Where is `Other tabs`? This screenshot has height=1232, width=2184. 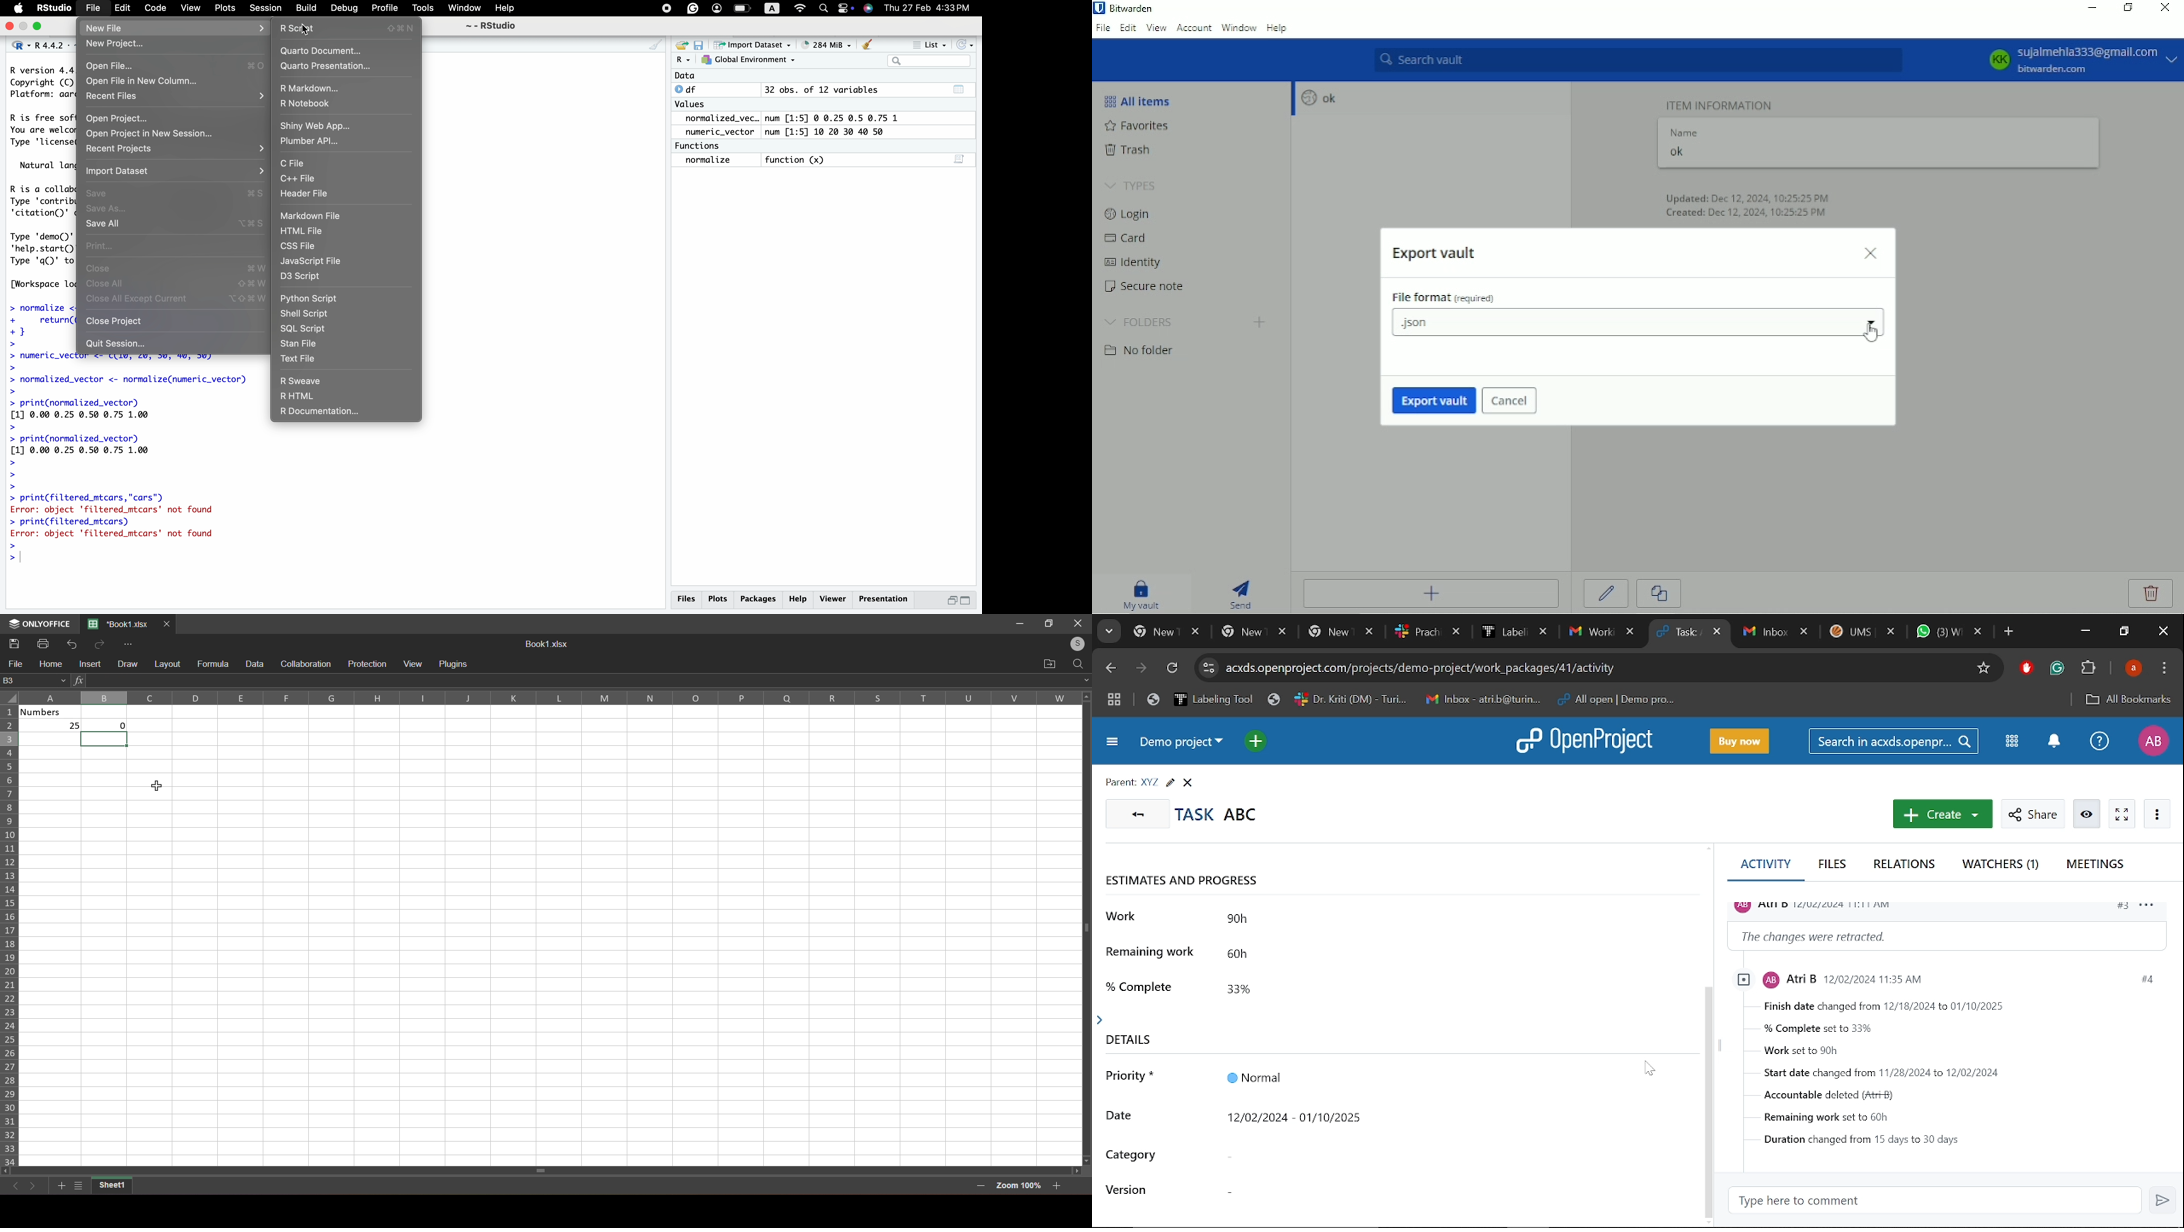 Other tabs is located at coordinates (1385, 632).